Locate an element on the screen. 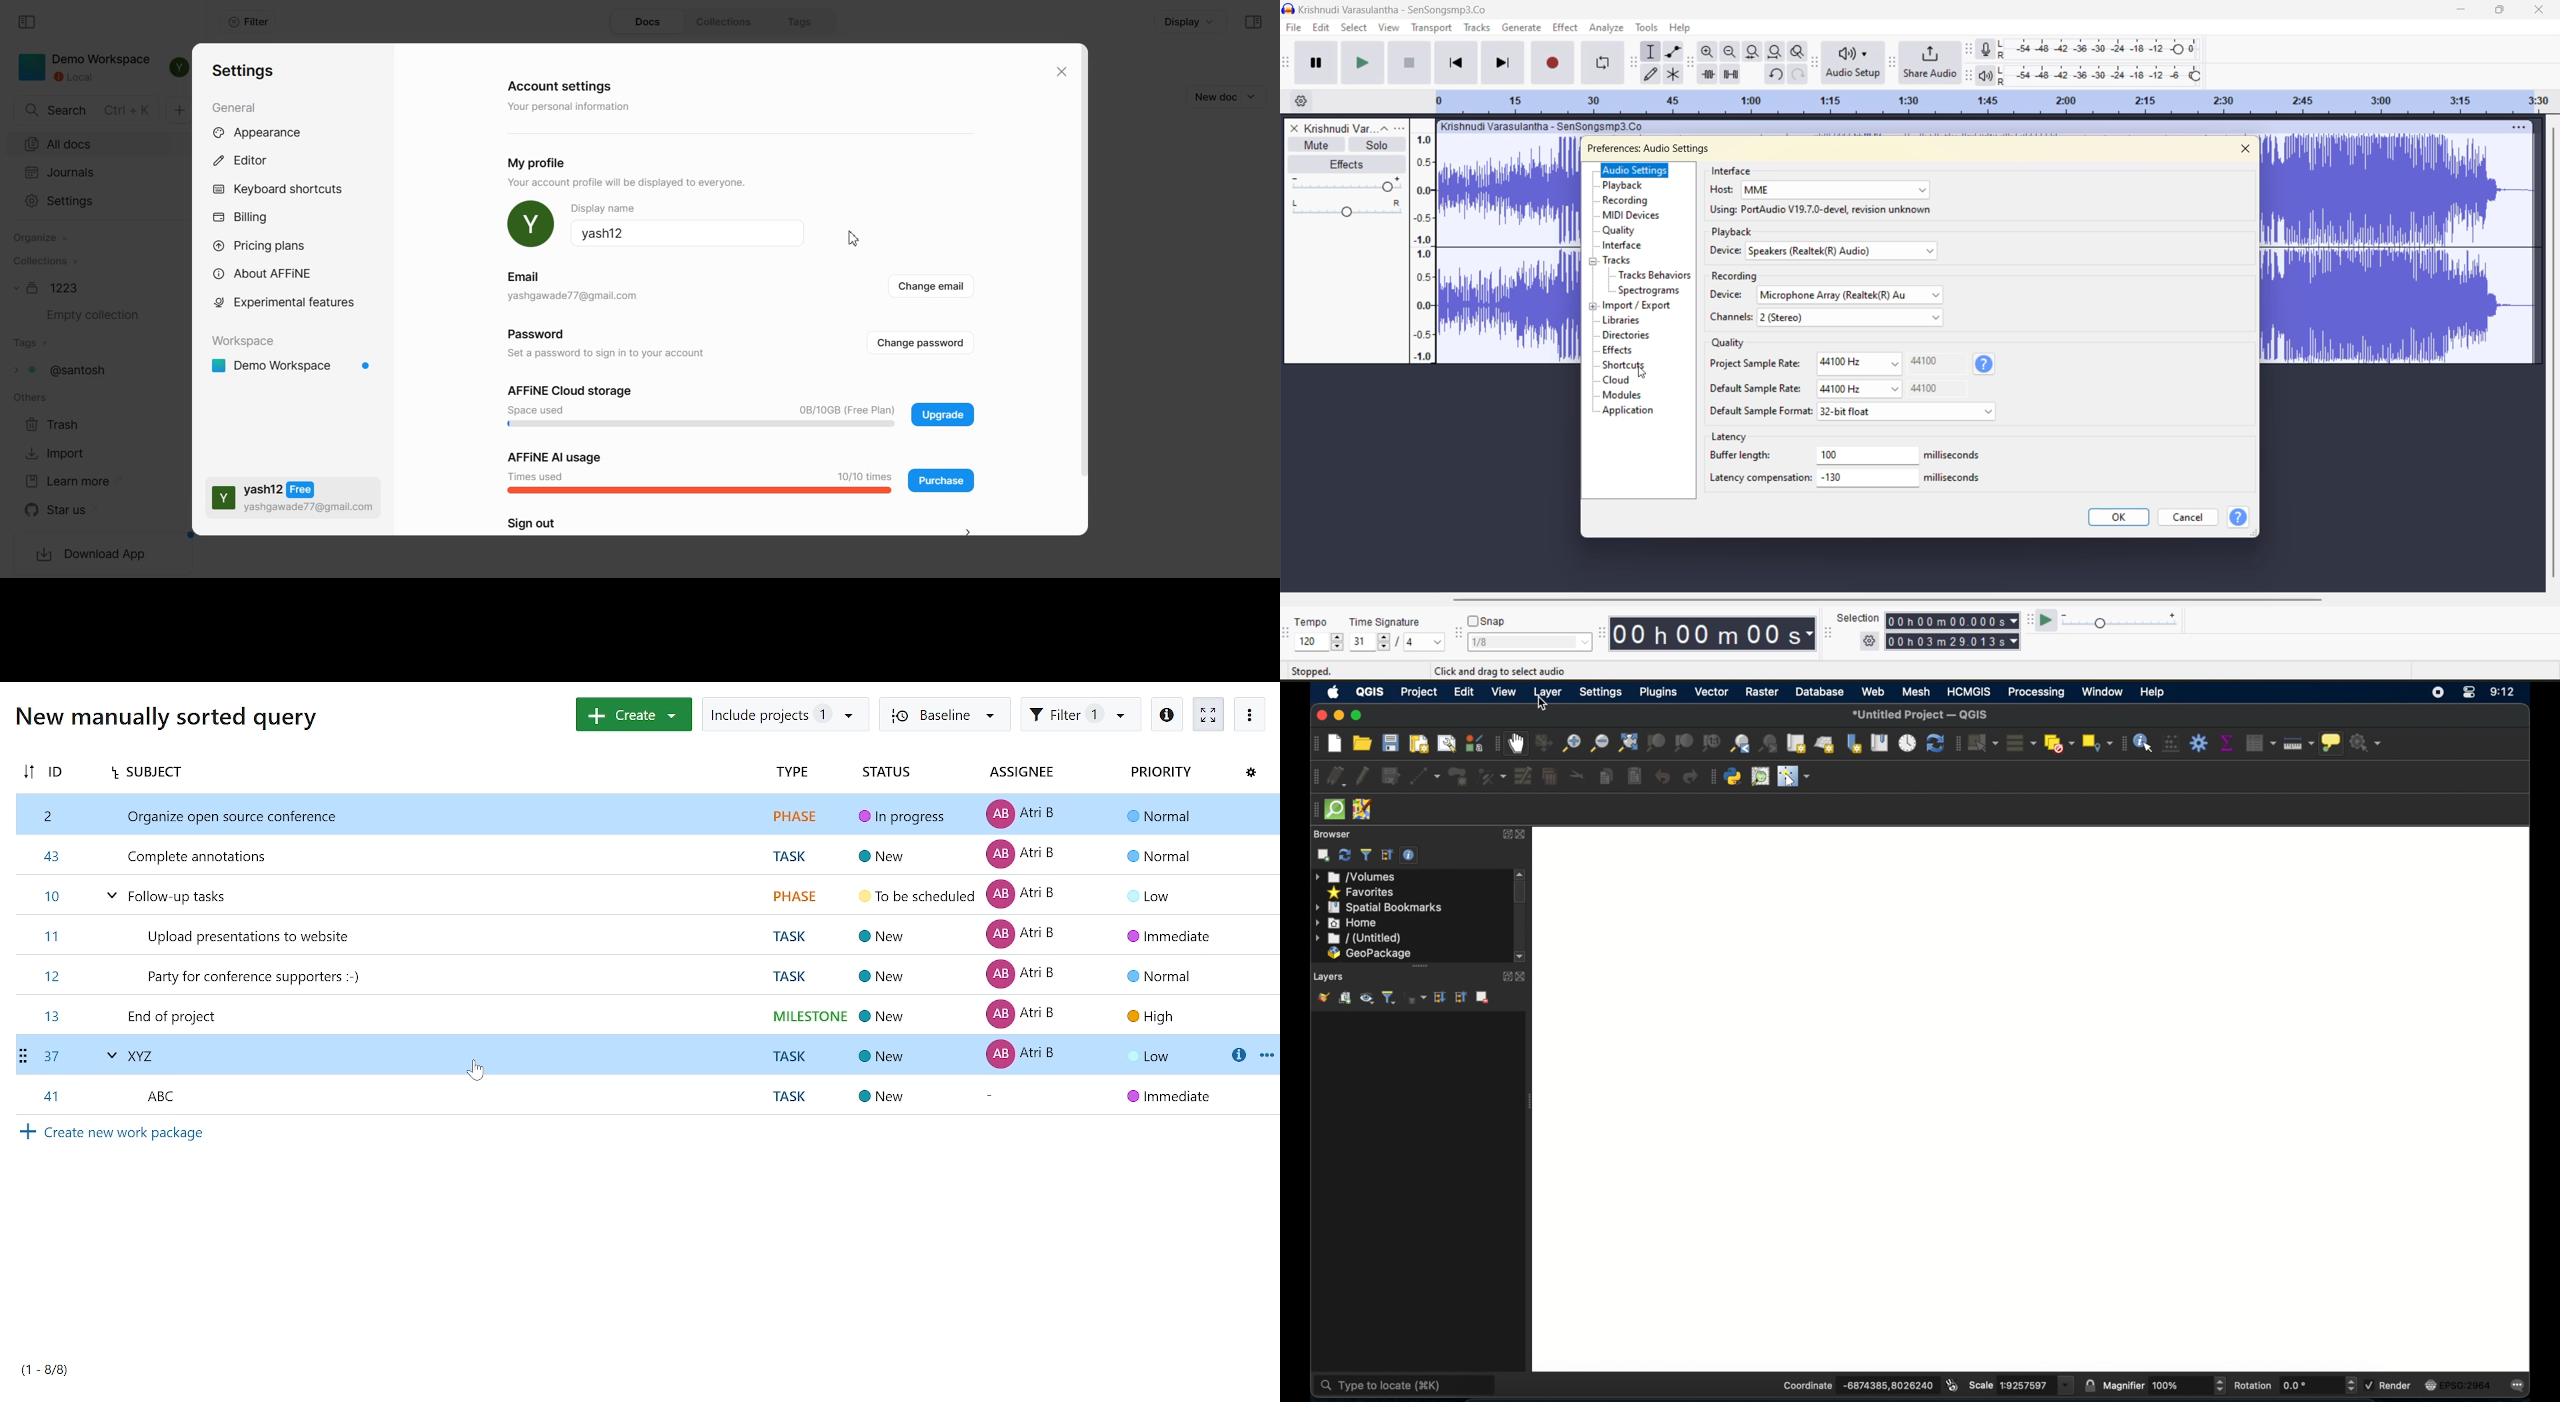  measure line is located at coordinates (2299, 744).